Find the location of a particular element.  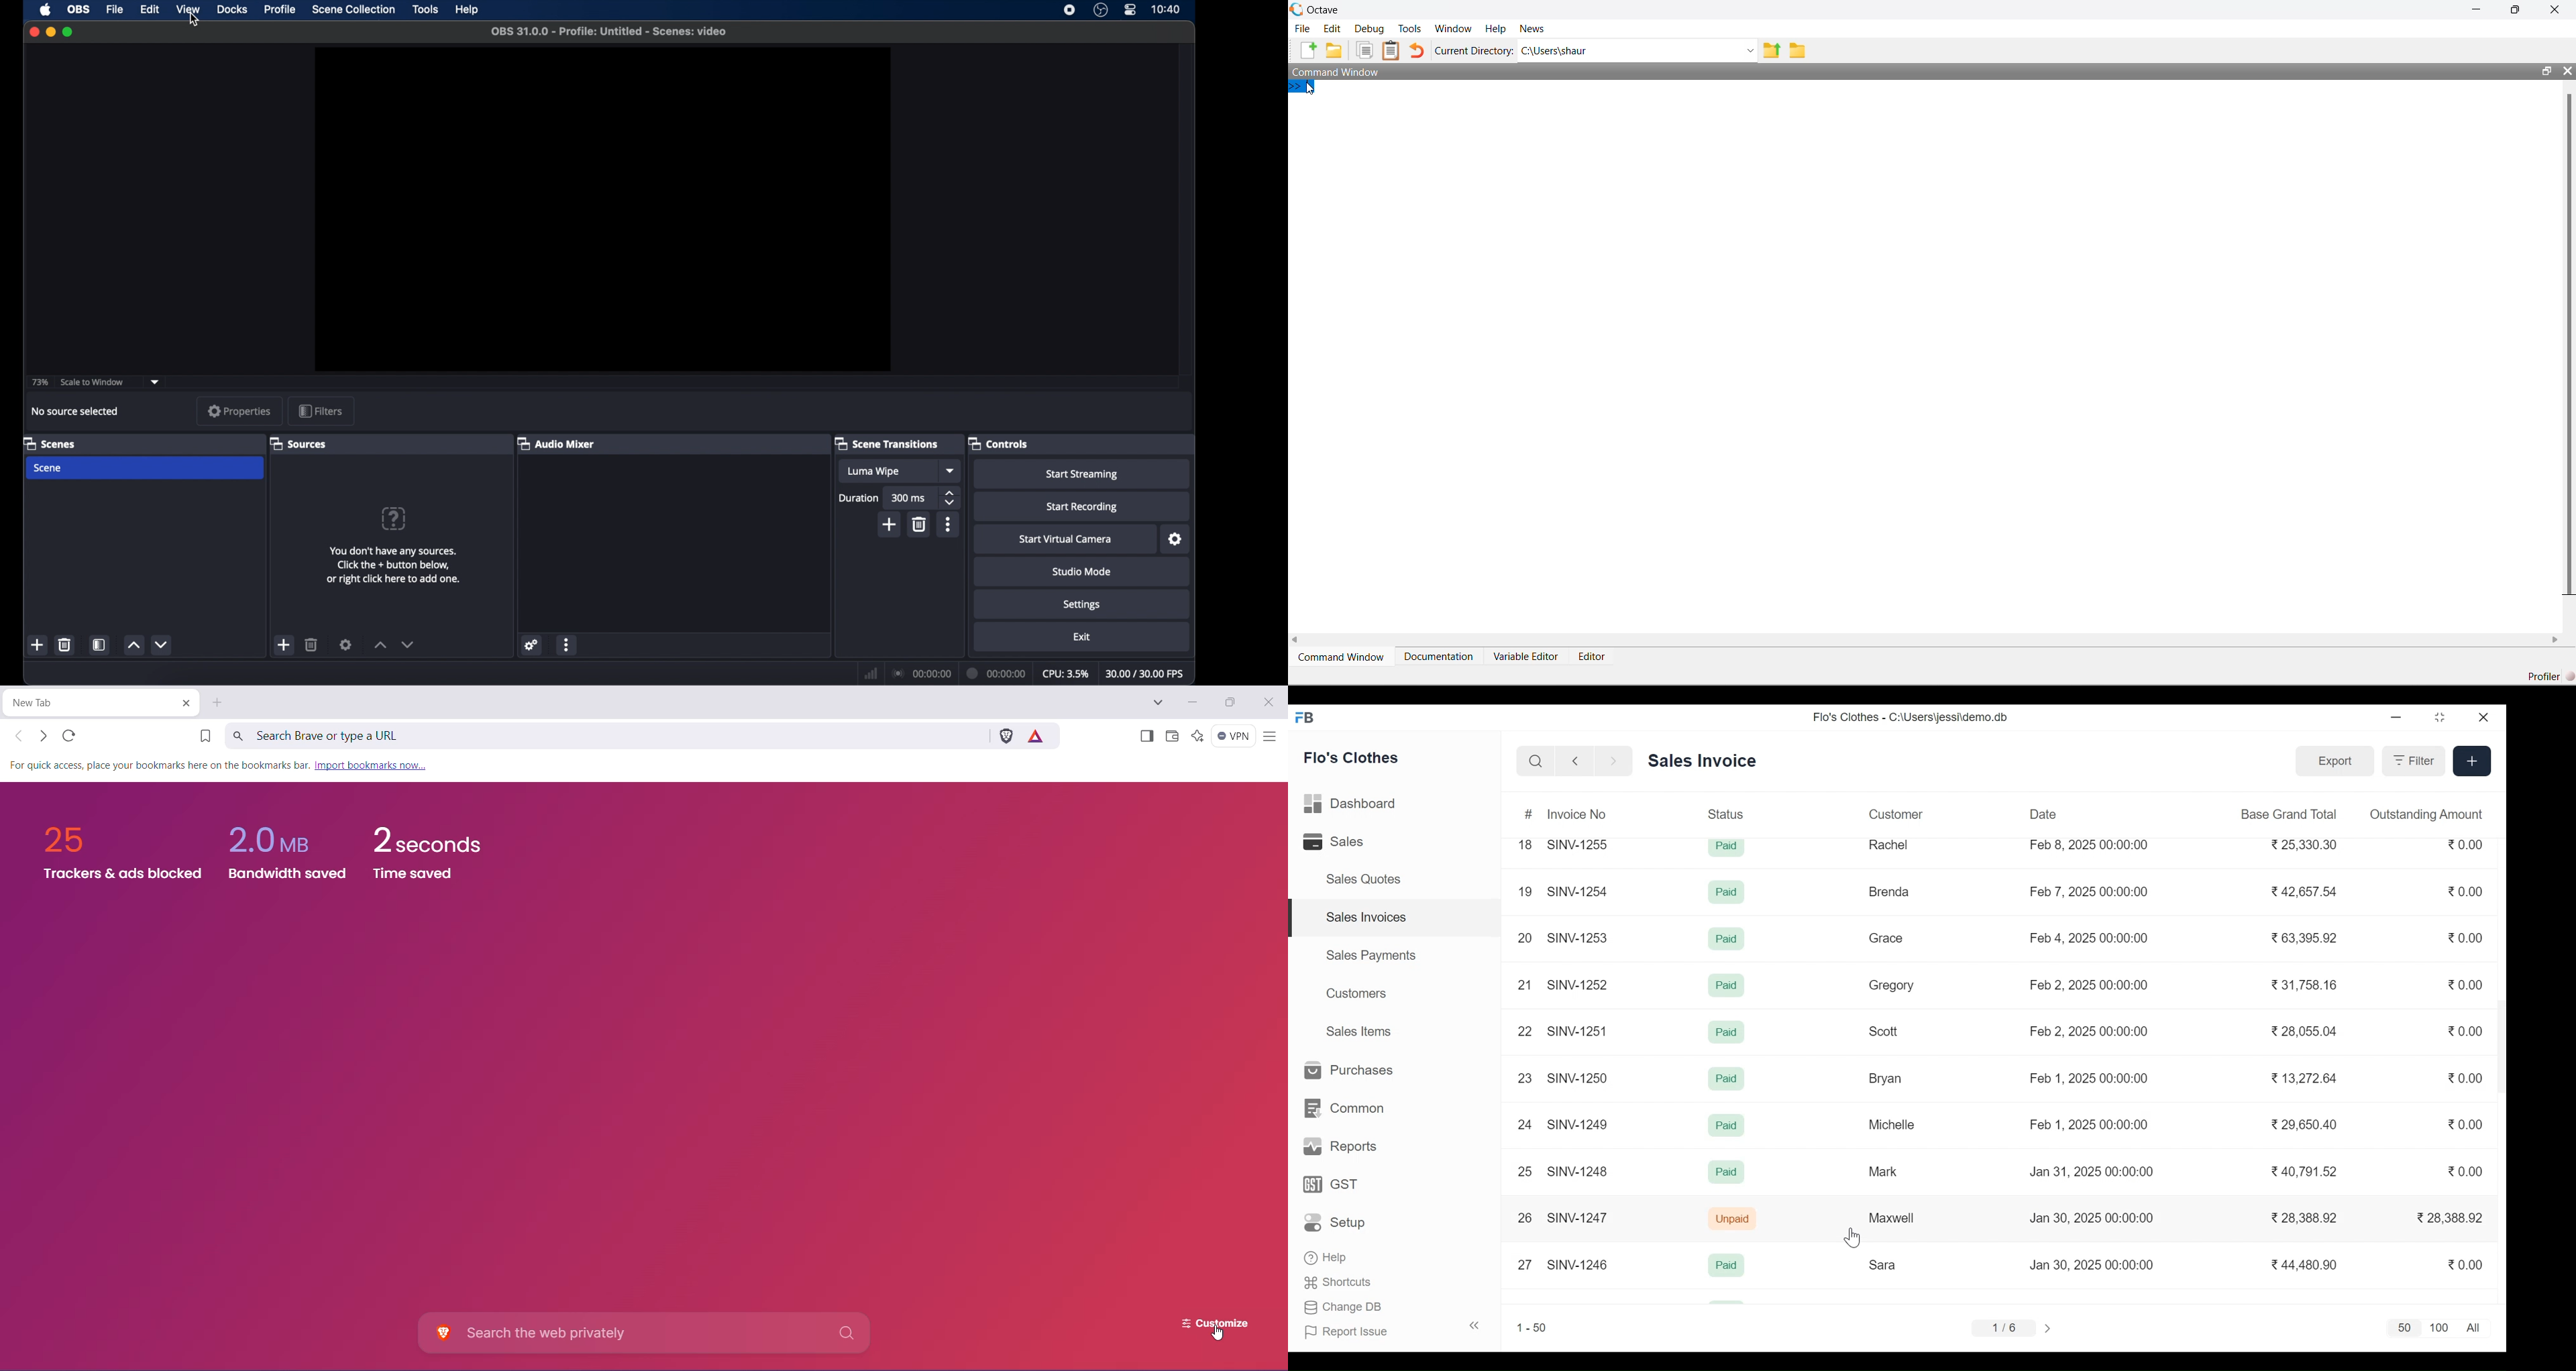

Vertical Scroll bar is located at coordinates (2499, 1044).